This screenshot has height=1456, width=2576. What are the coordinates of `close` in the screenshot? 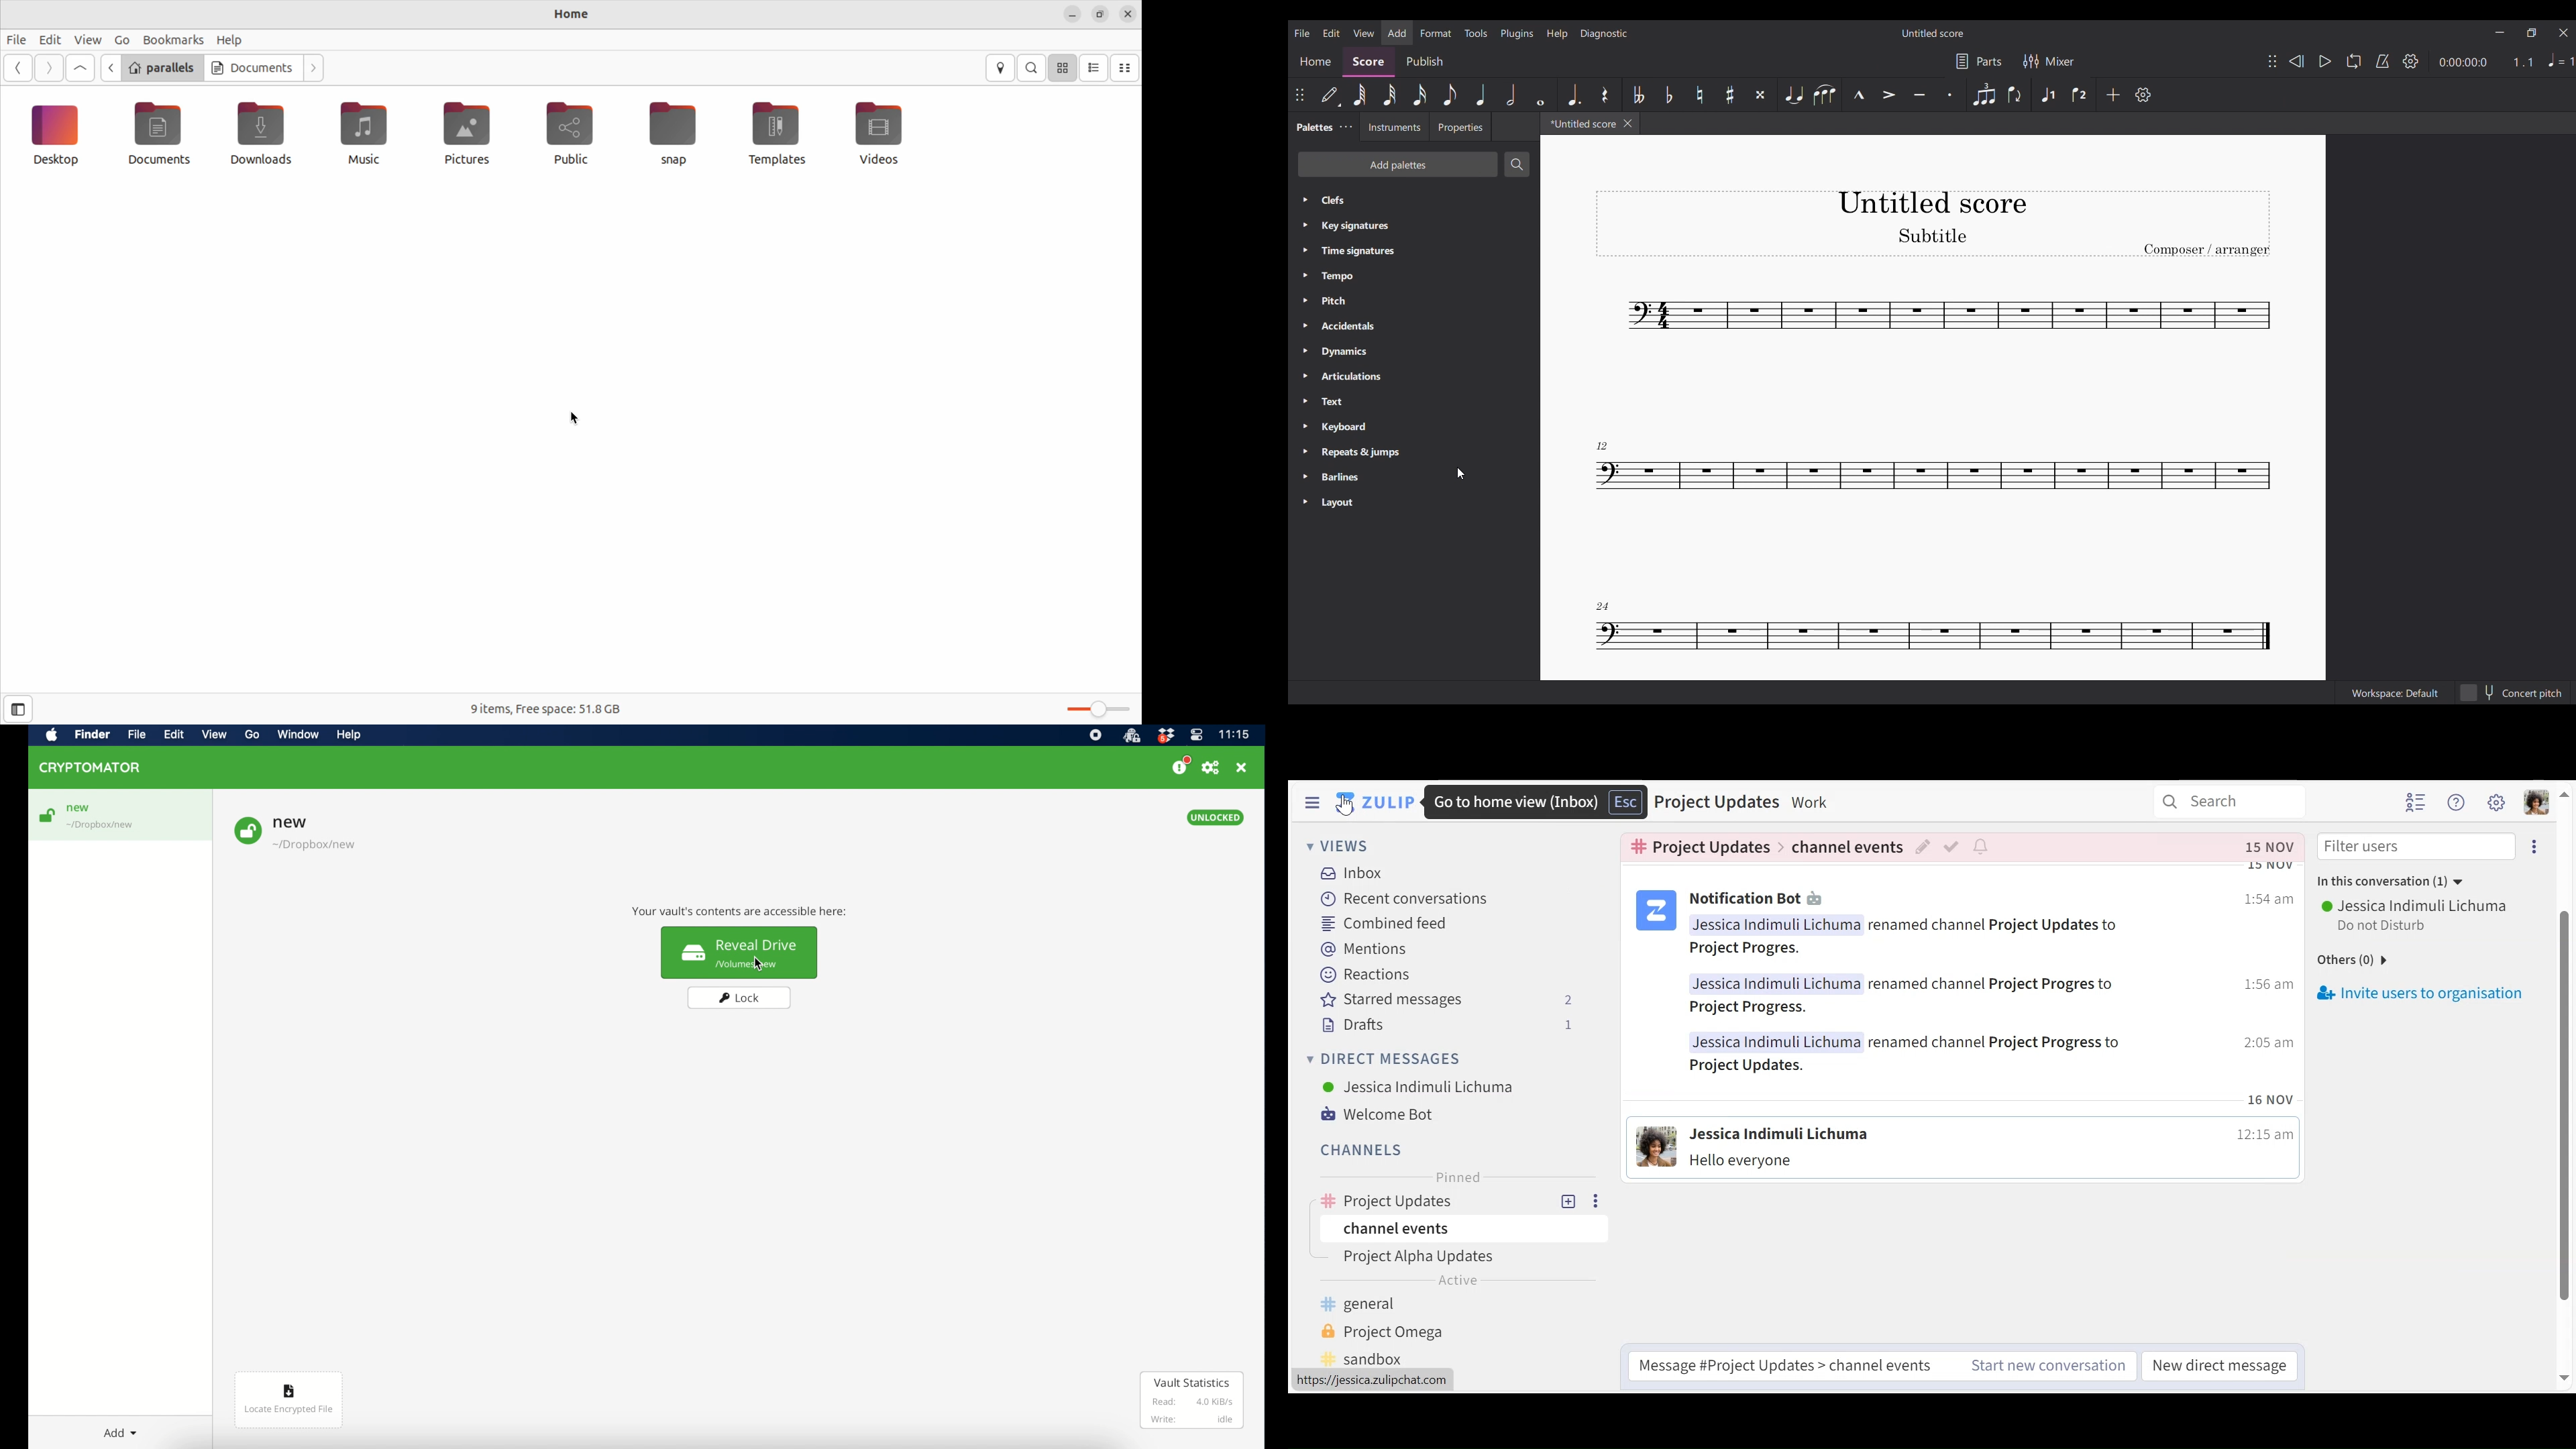 It's located at (1631, 125).